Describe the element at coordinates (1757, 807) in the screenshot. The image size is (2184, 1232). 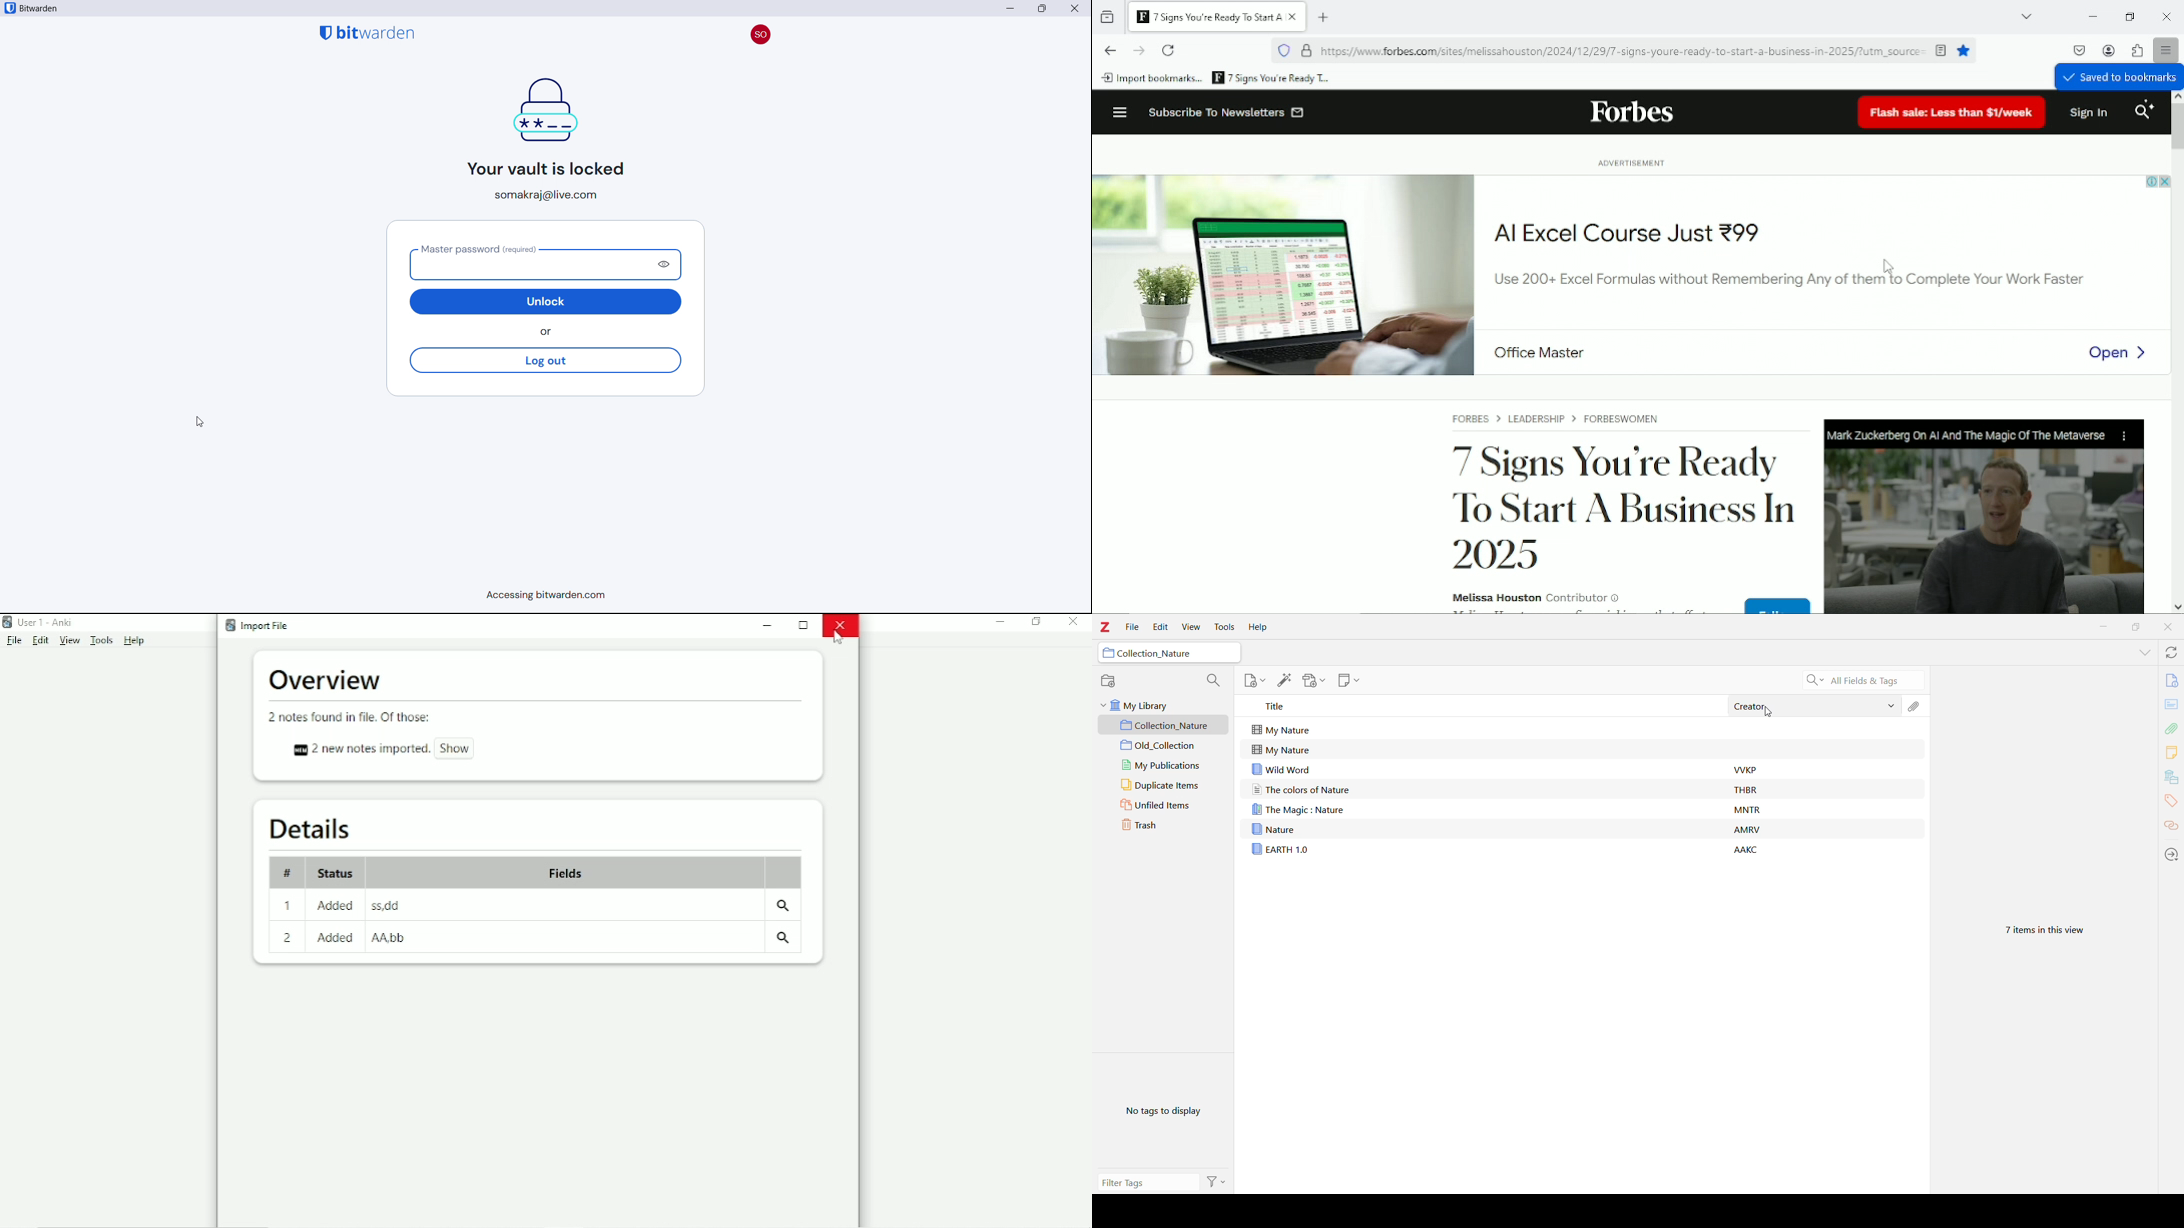
I see `Creator information` at that location.